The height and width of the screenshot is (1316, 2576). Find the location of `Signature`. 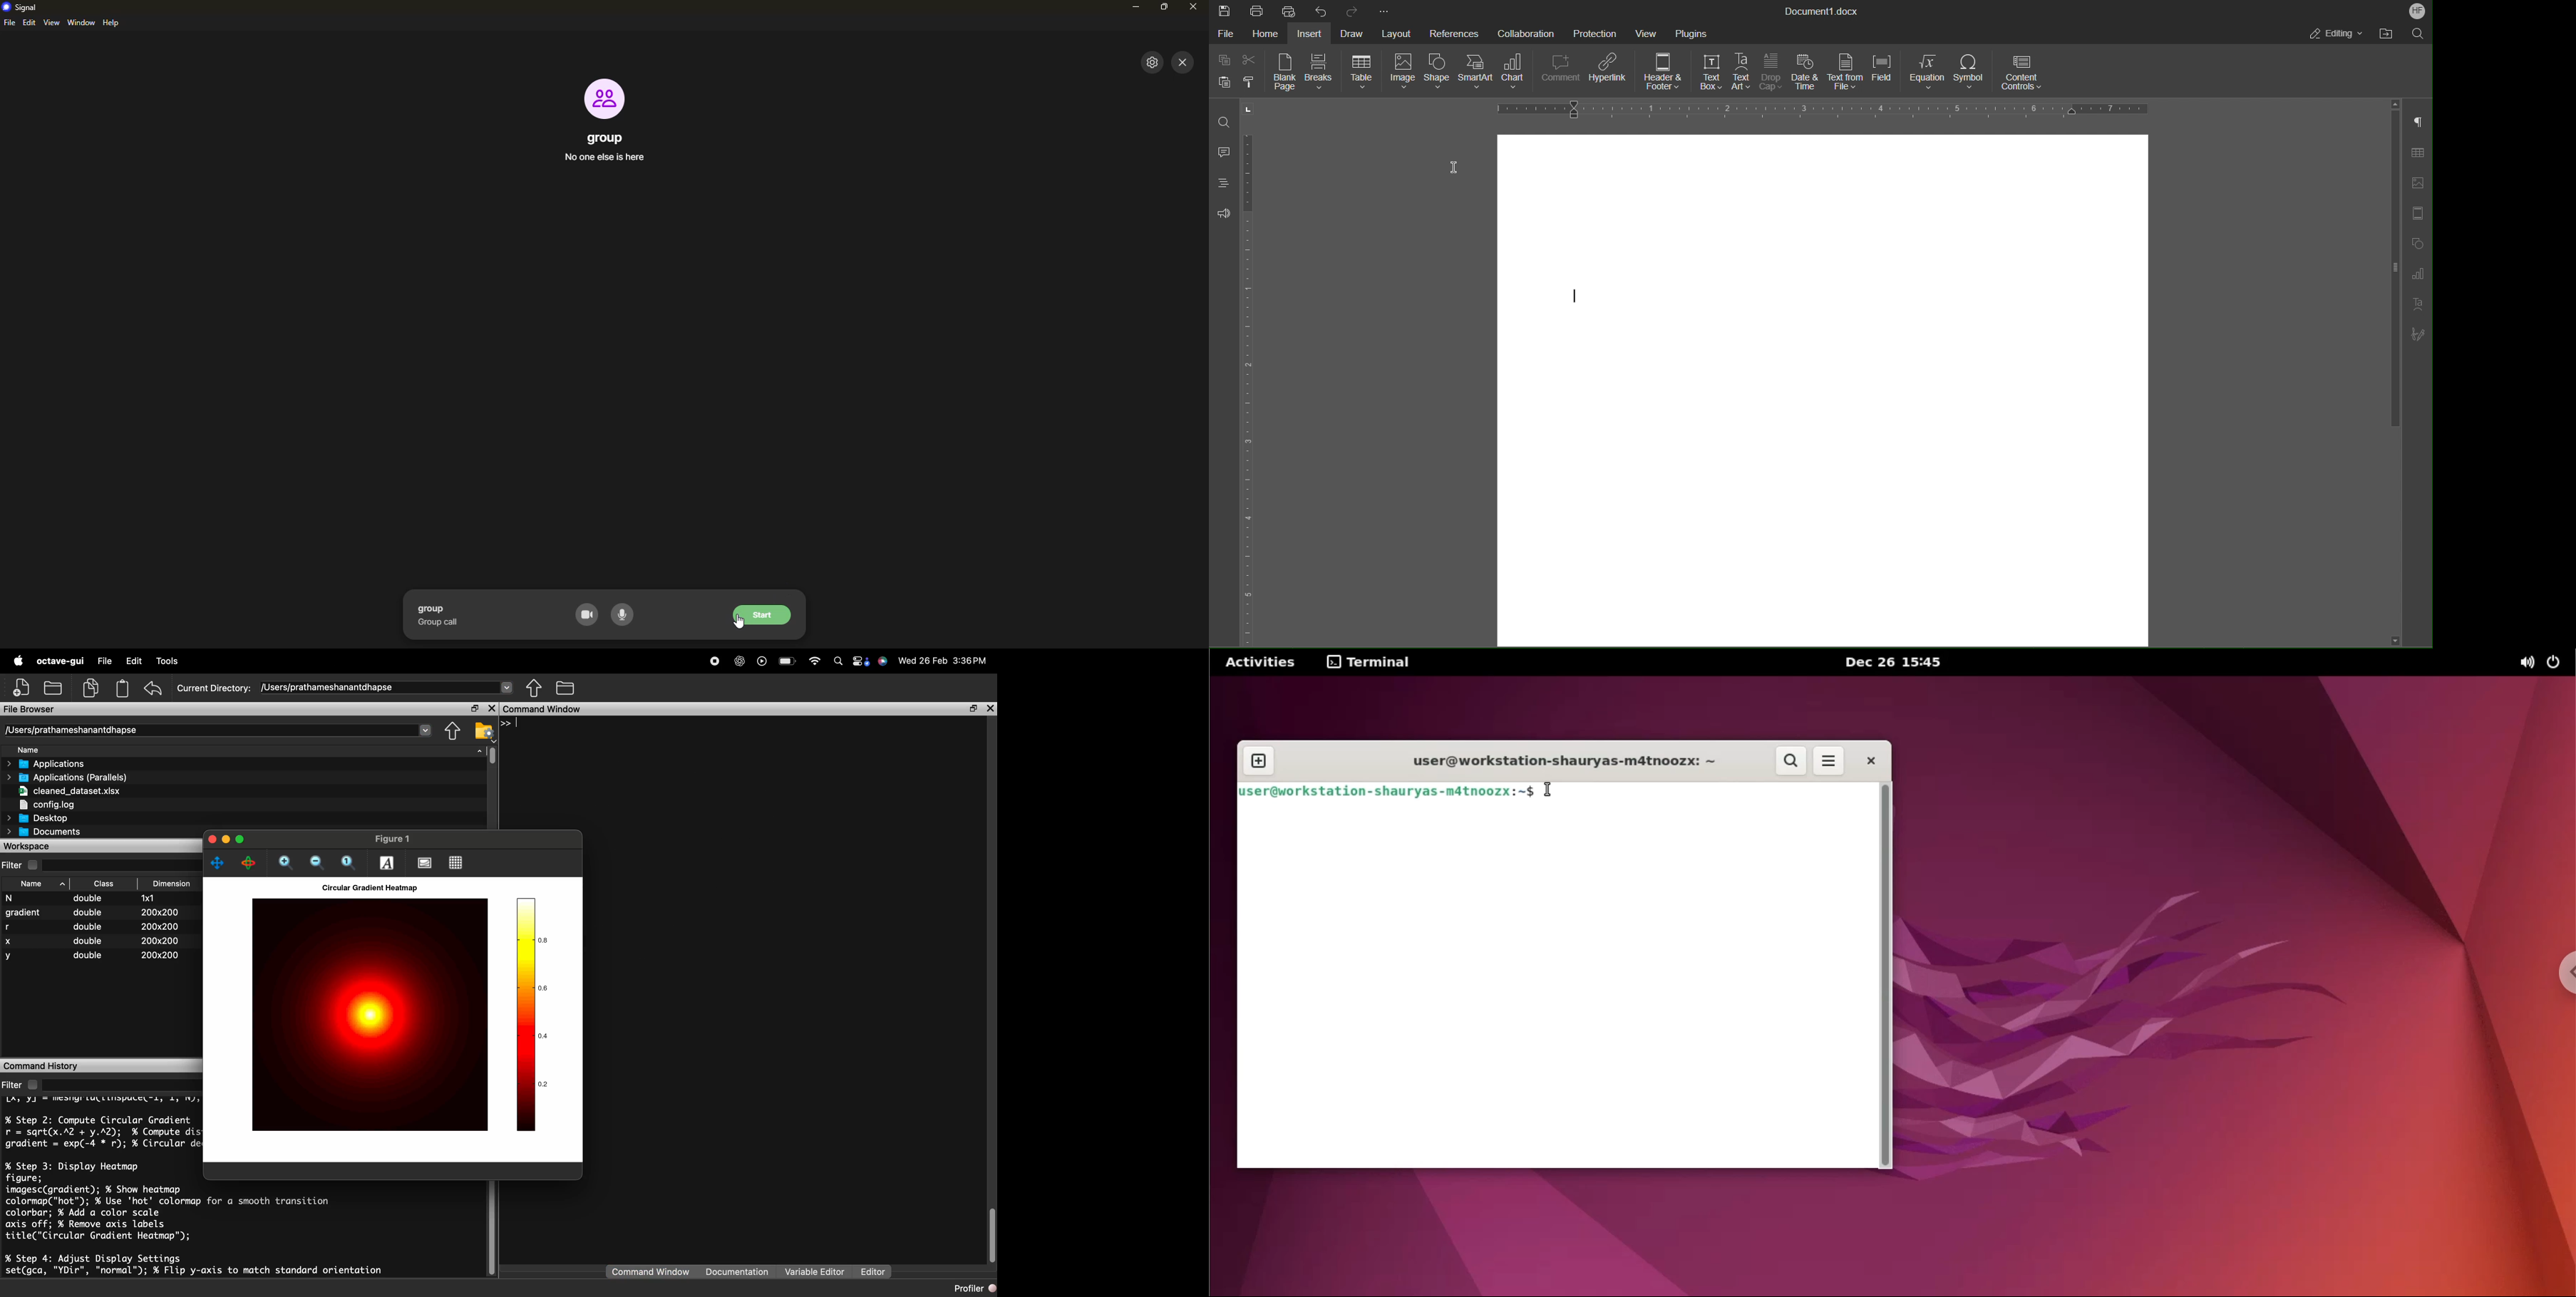

Signature is located at coordinates (2418, 334).